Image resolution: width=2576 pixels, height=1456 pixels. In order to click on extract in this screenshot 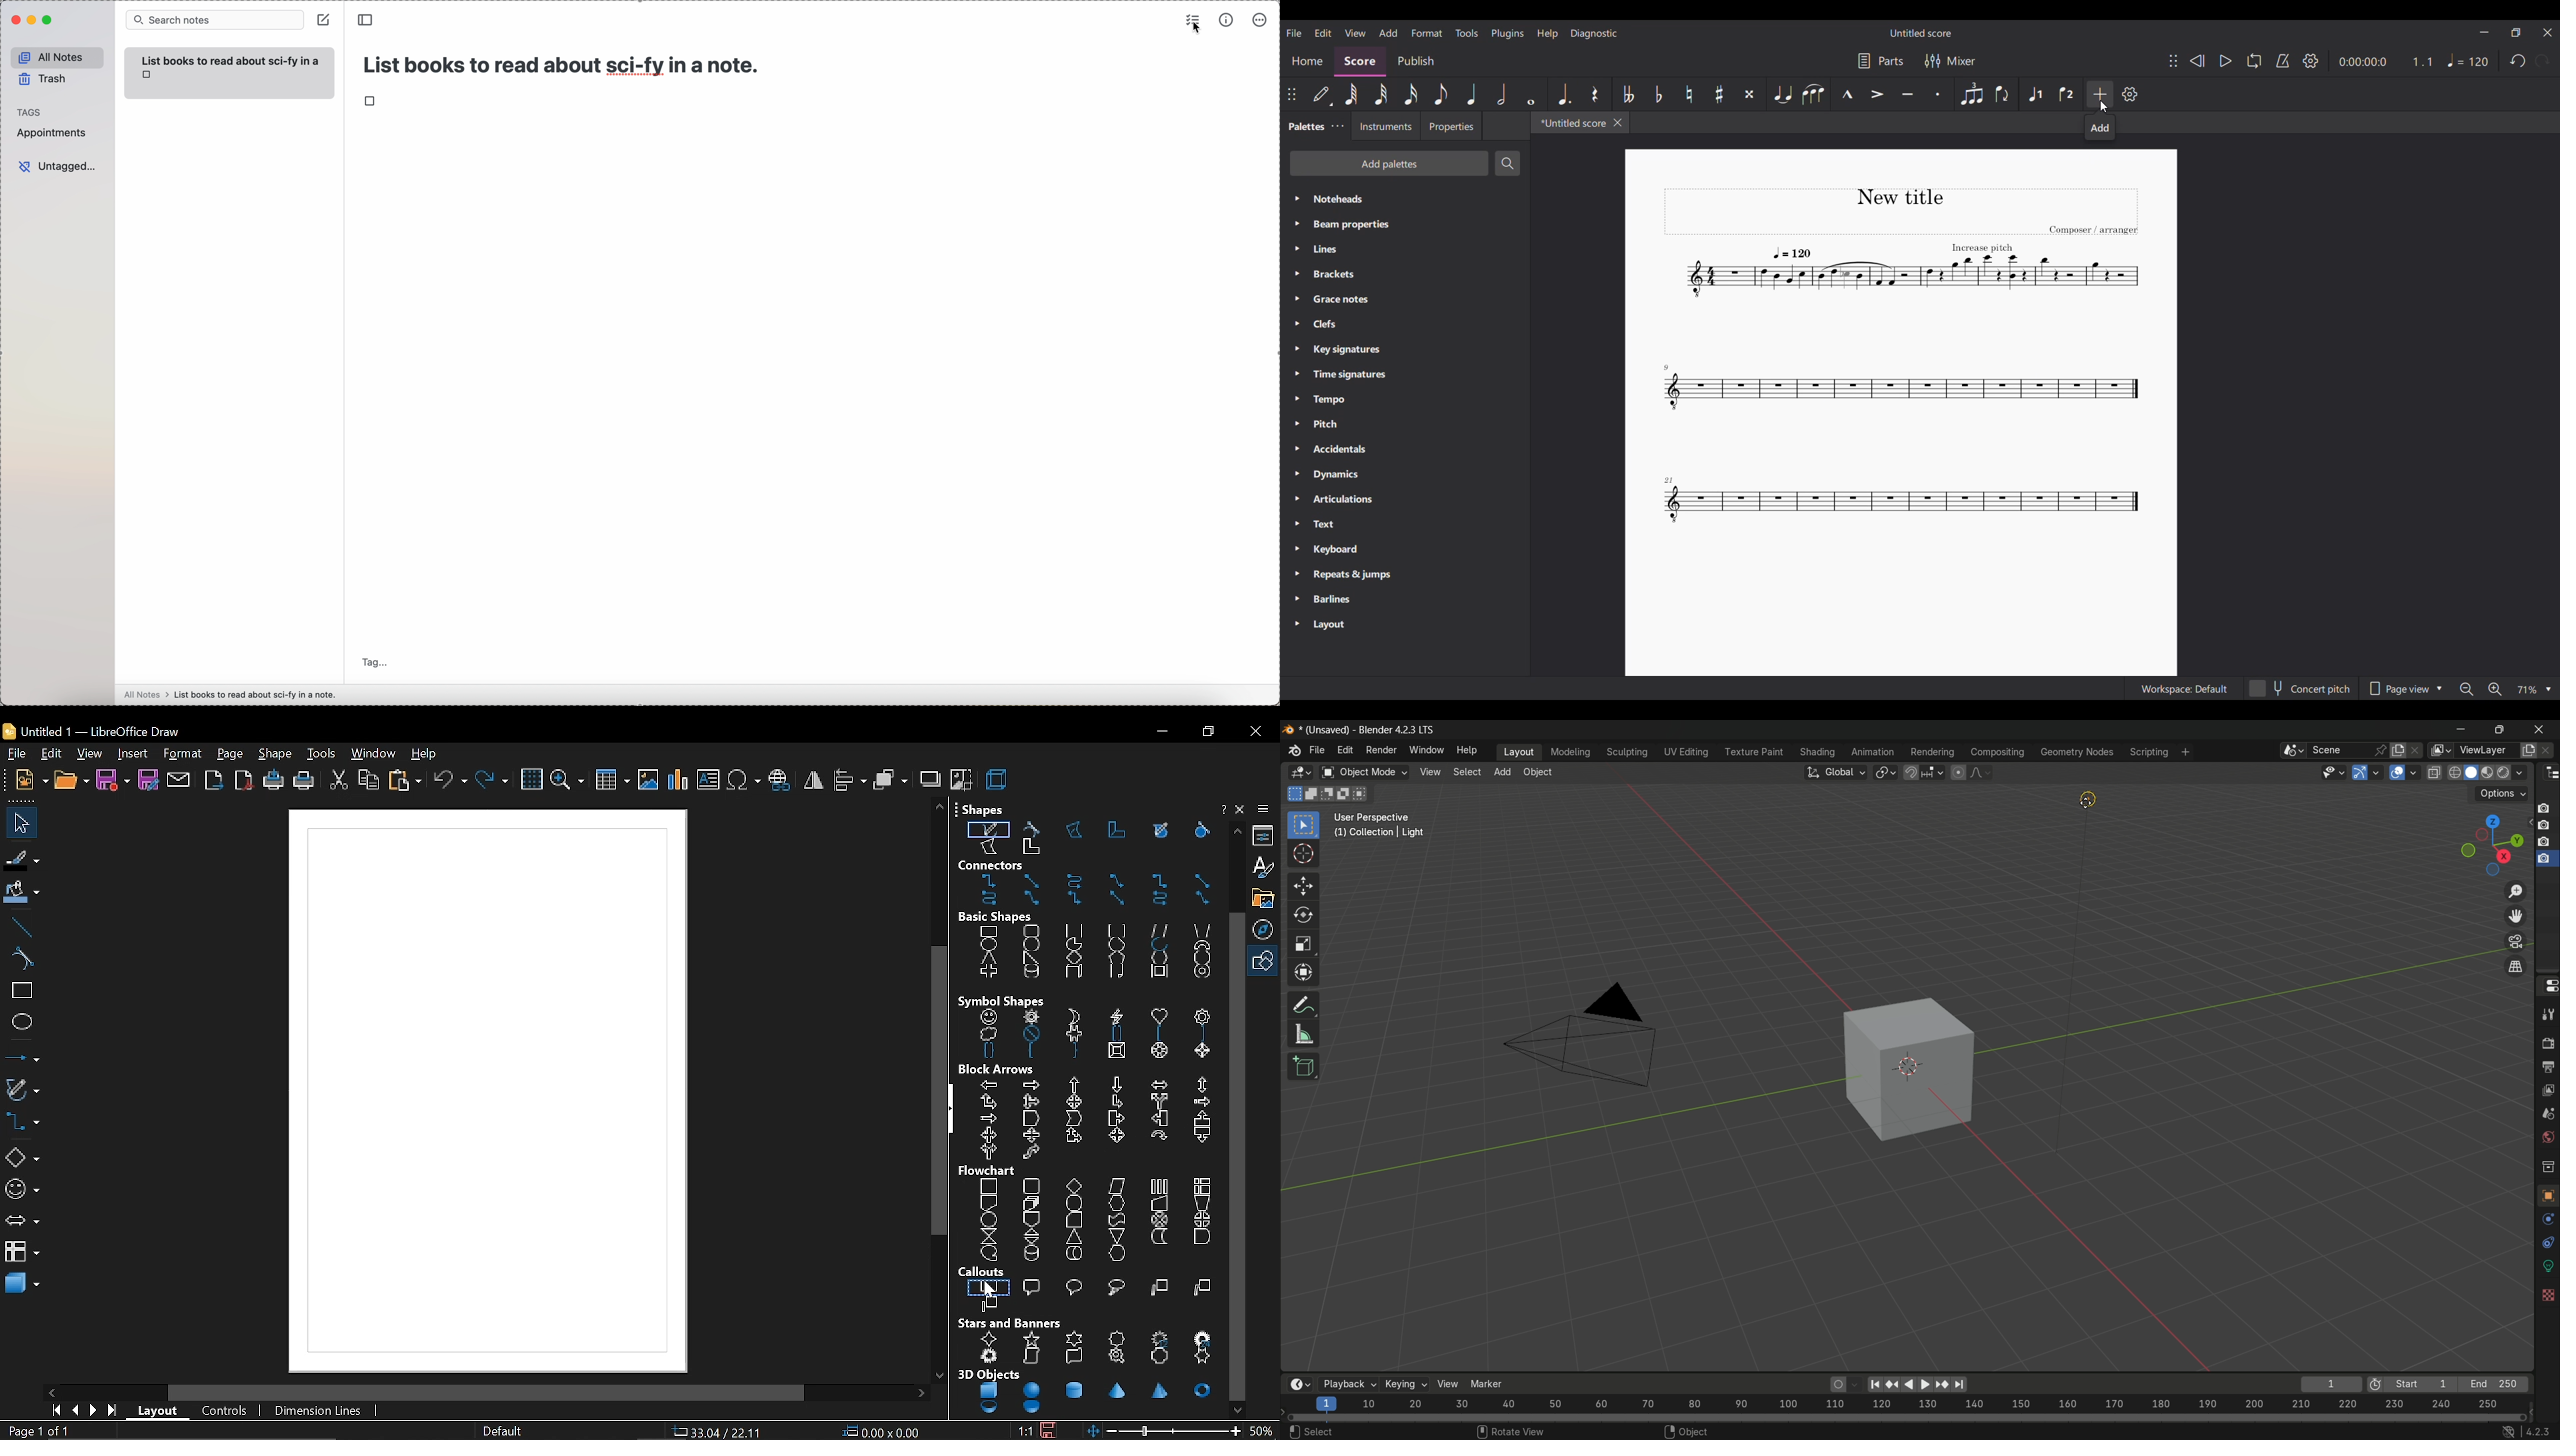, I will do `click(1074, 1237)`.